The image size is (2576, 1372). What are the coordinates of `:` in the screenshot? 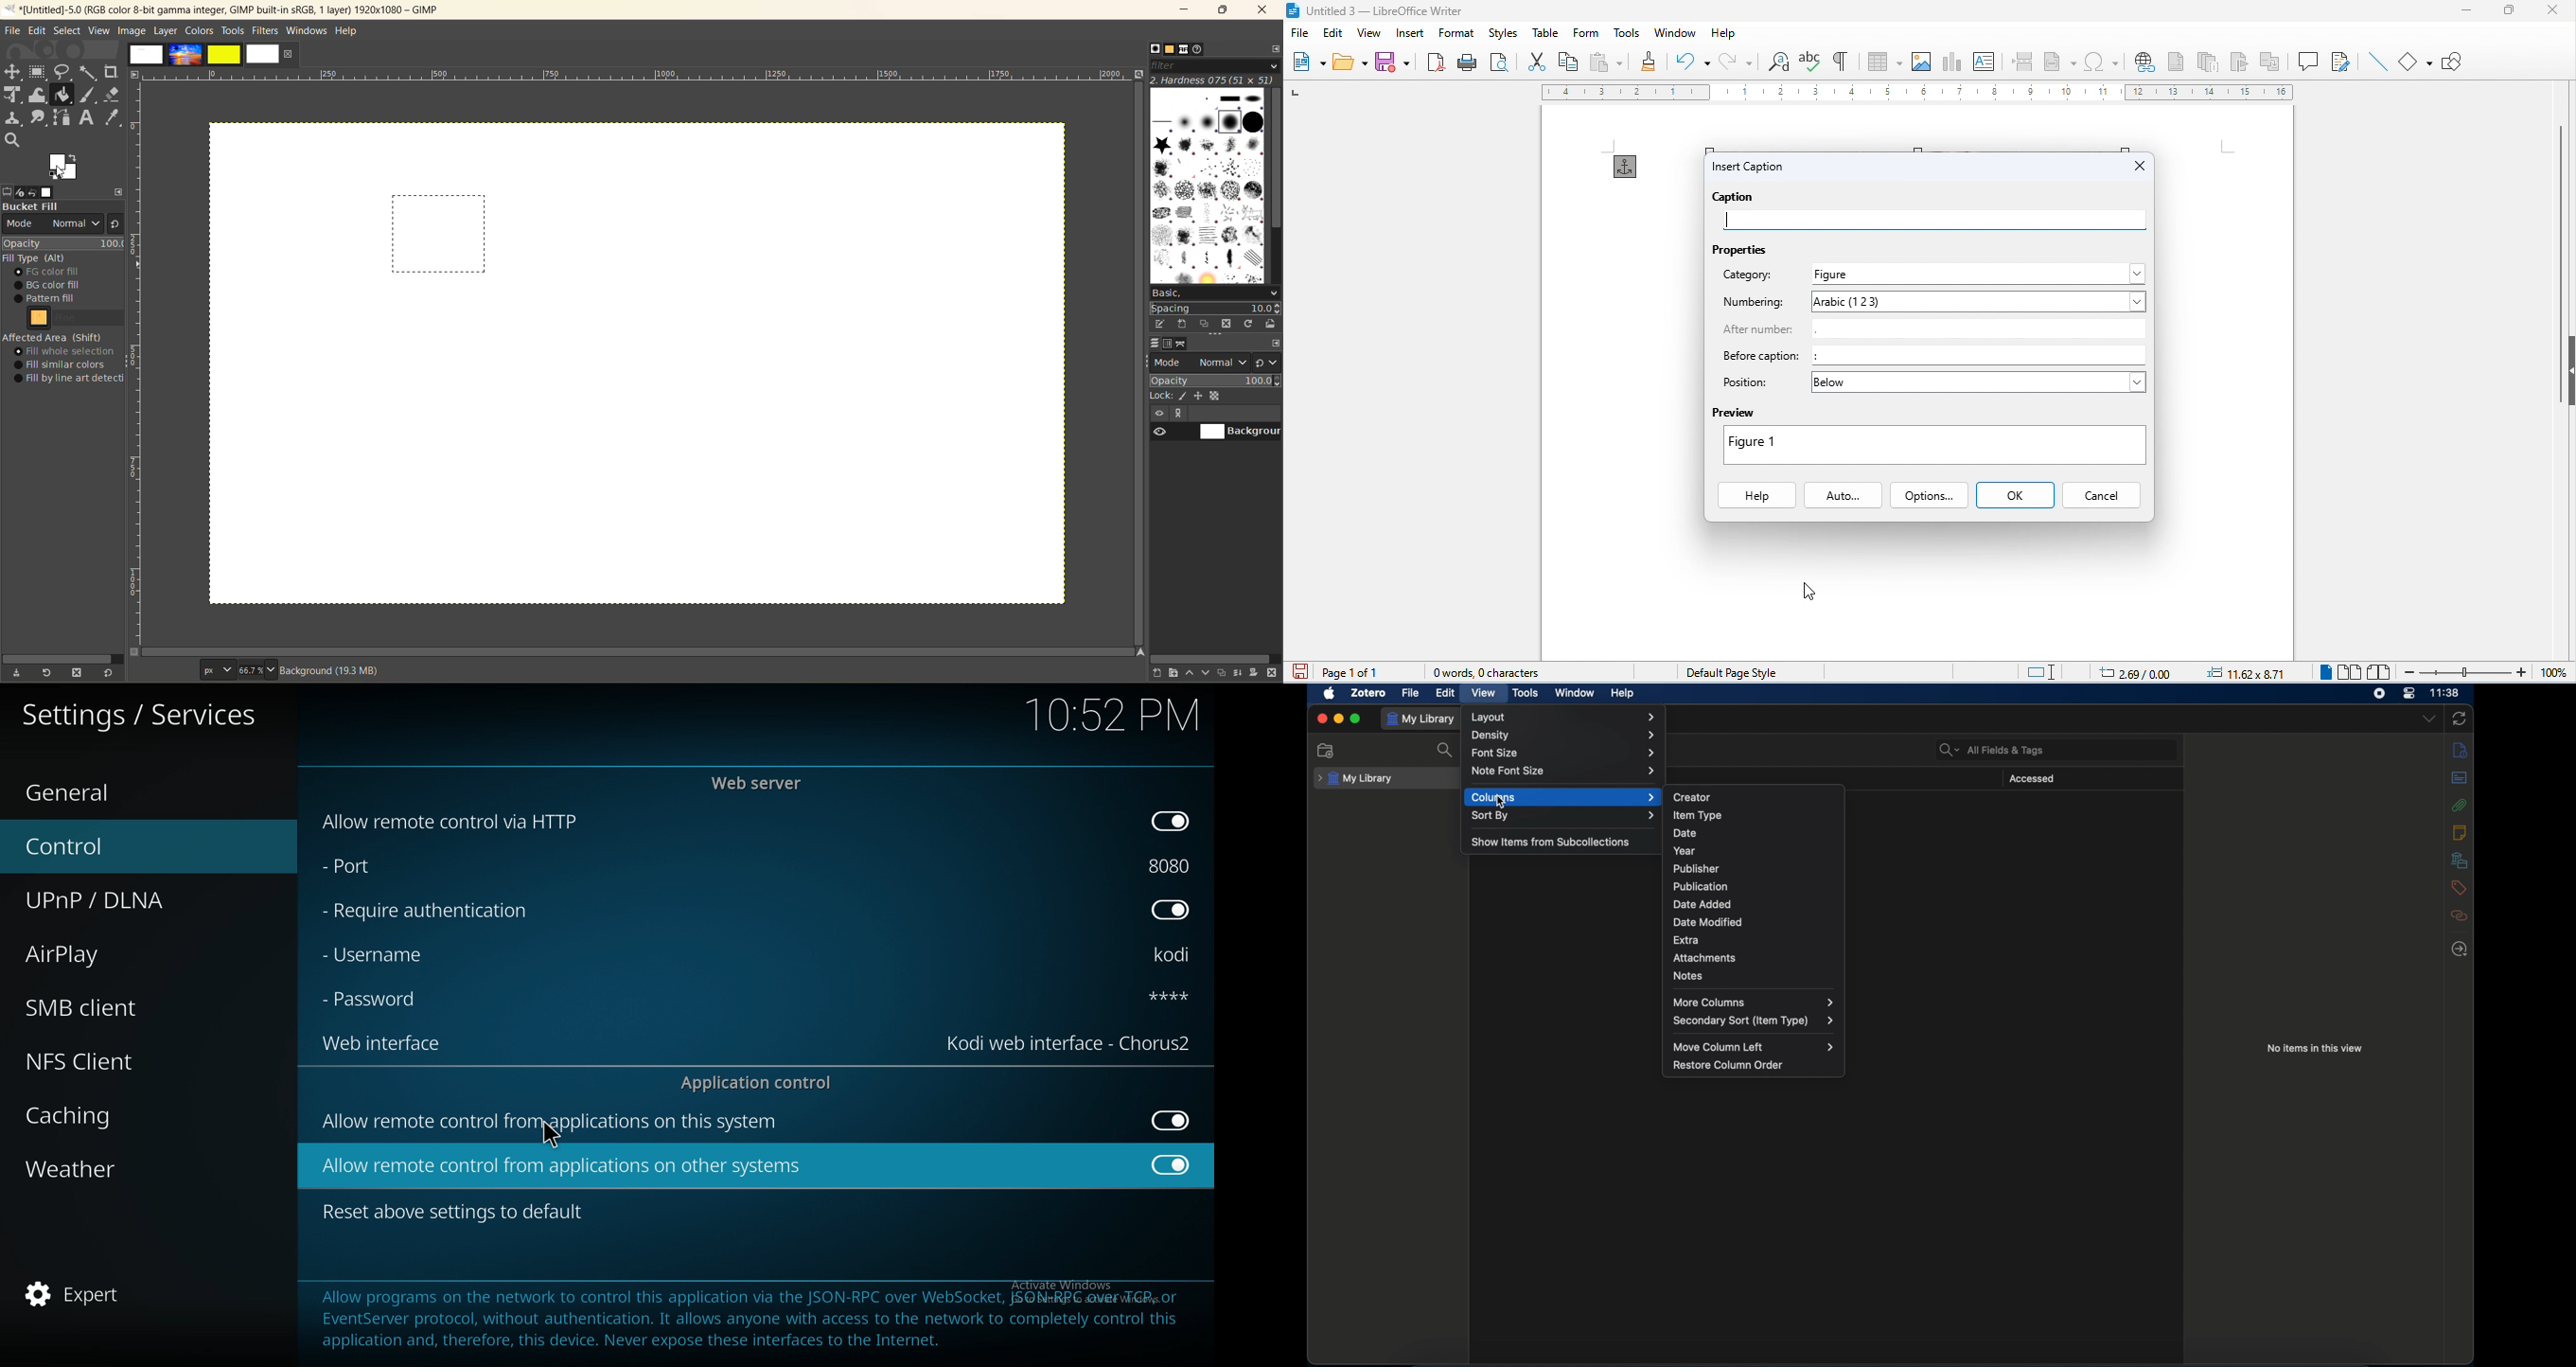 It's located at (1981, 359).